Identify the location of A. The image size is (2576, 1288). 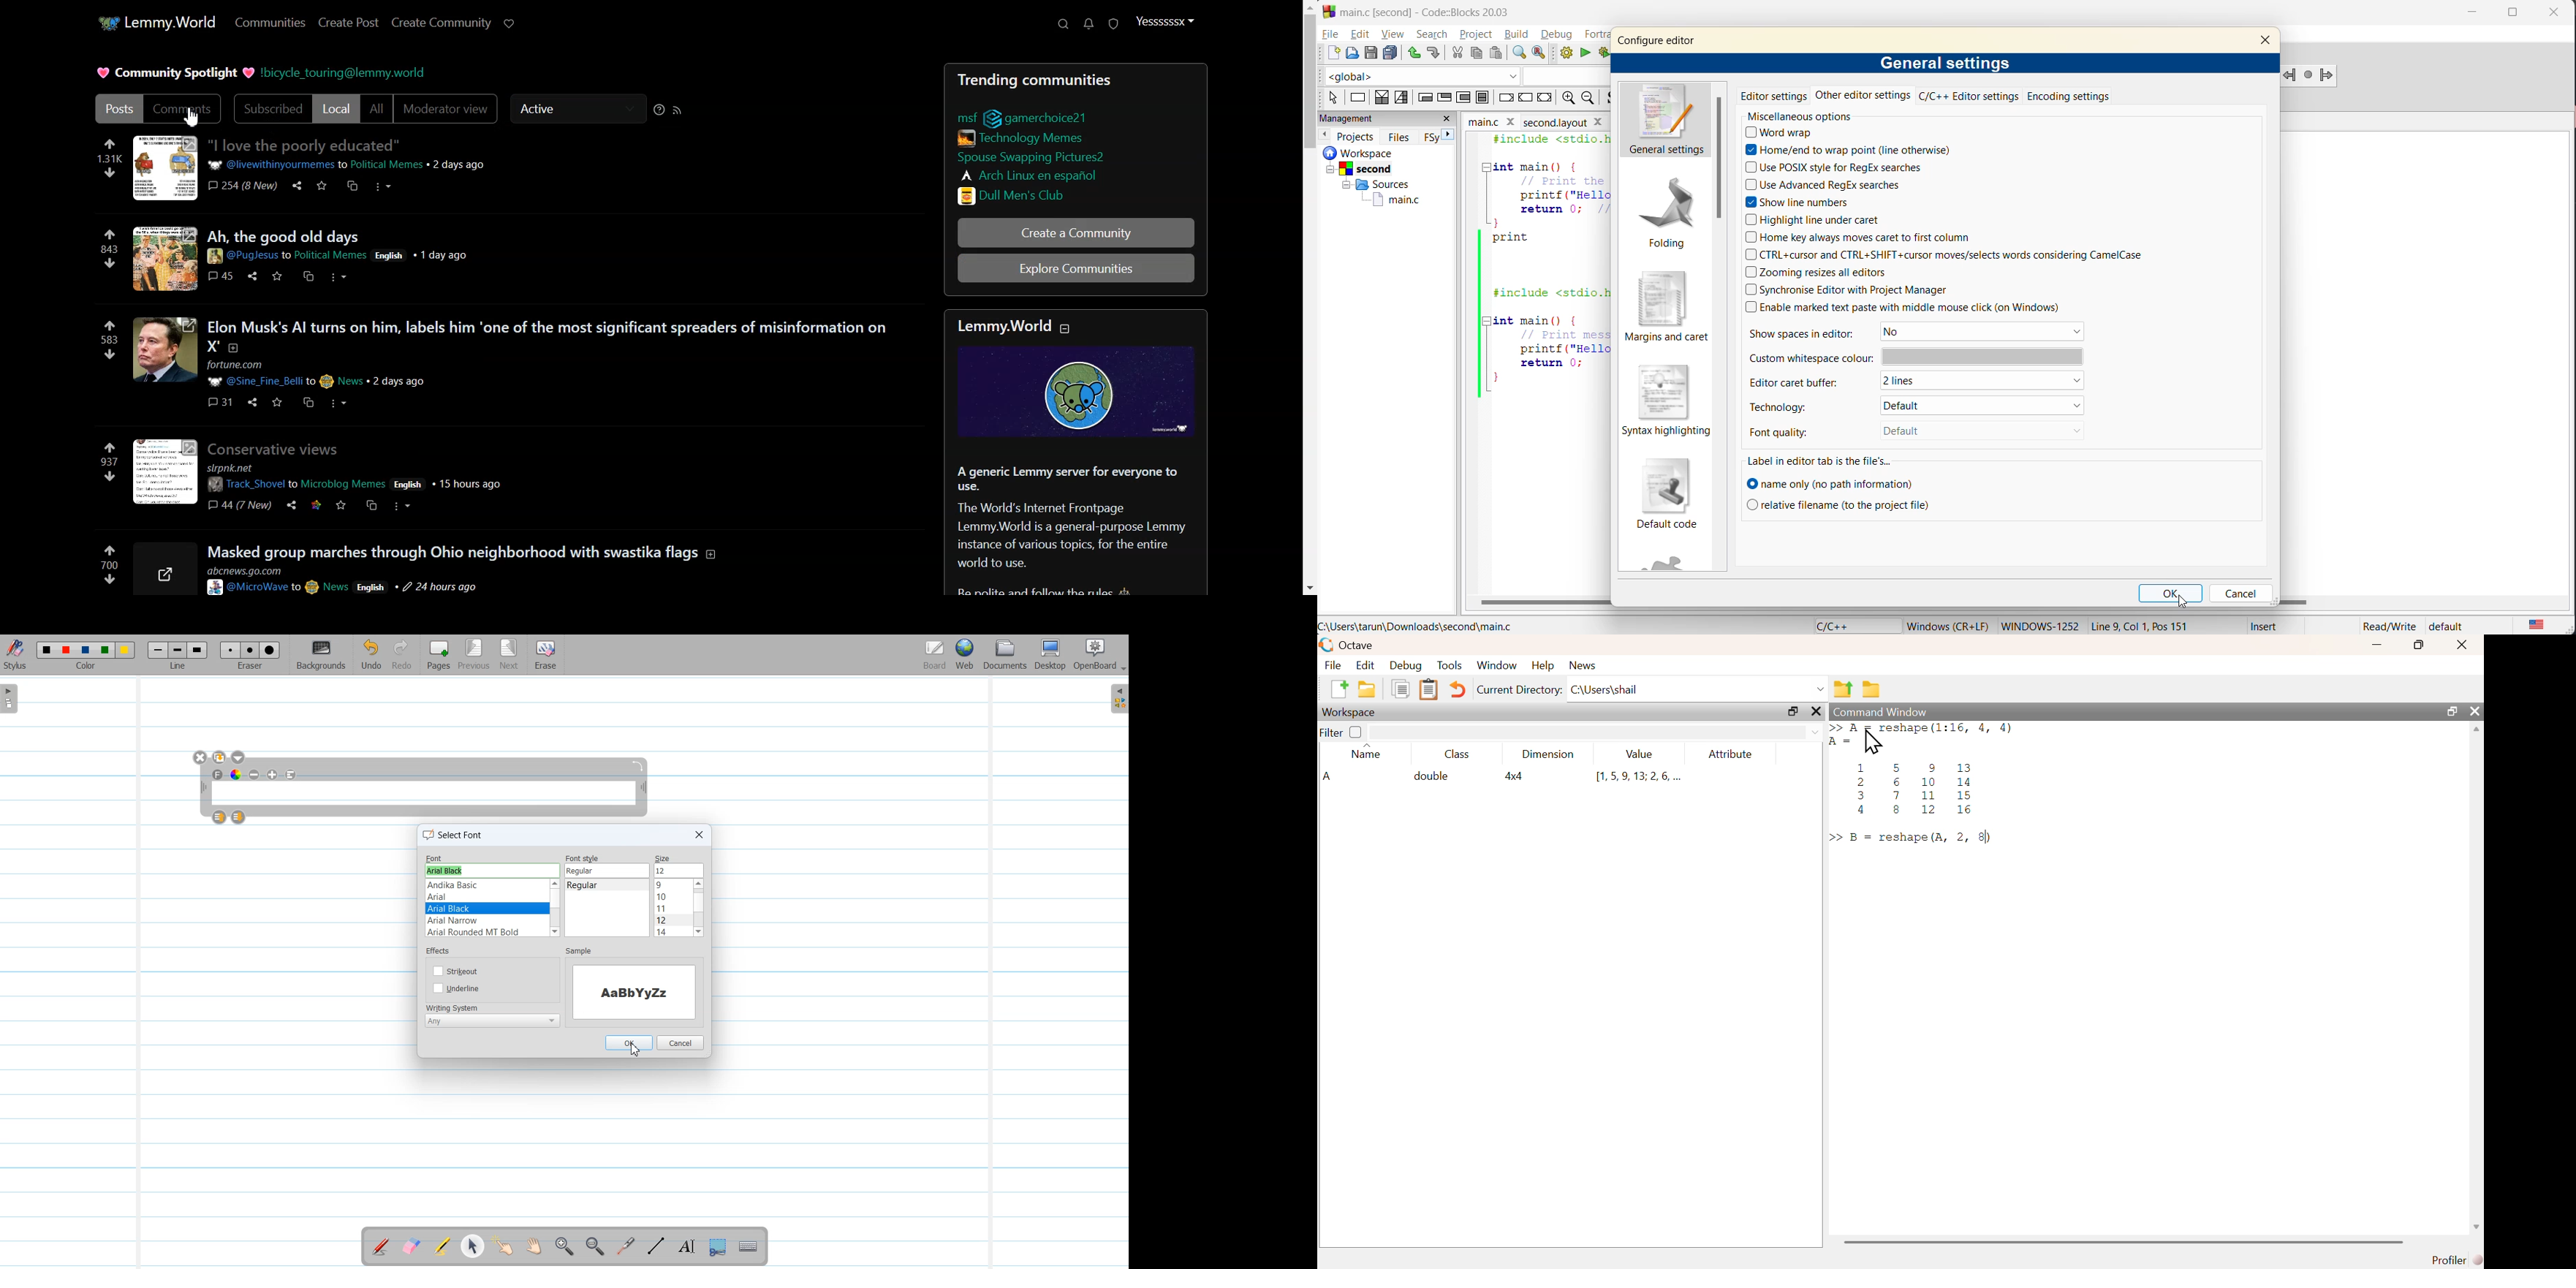
(1329, 776).